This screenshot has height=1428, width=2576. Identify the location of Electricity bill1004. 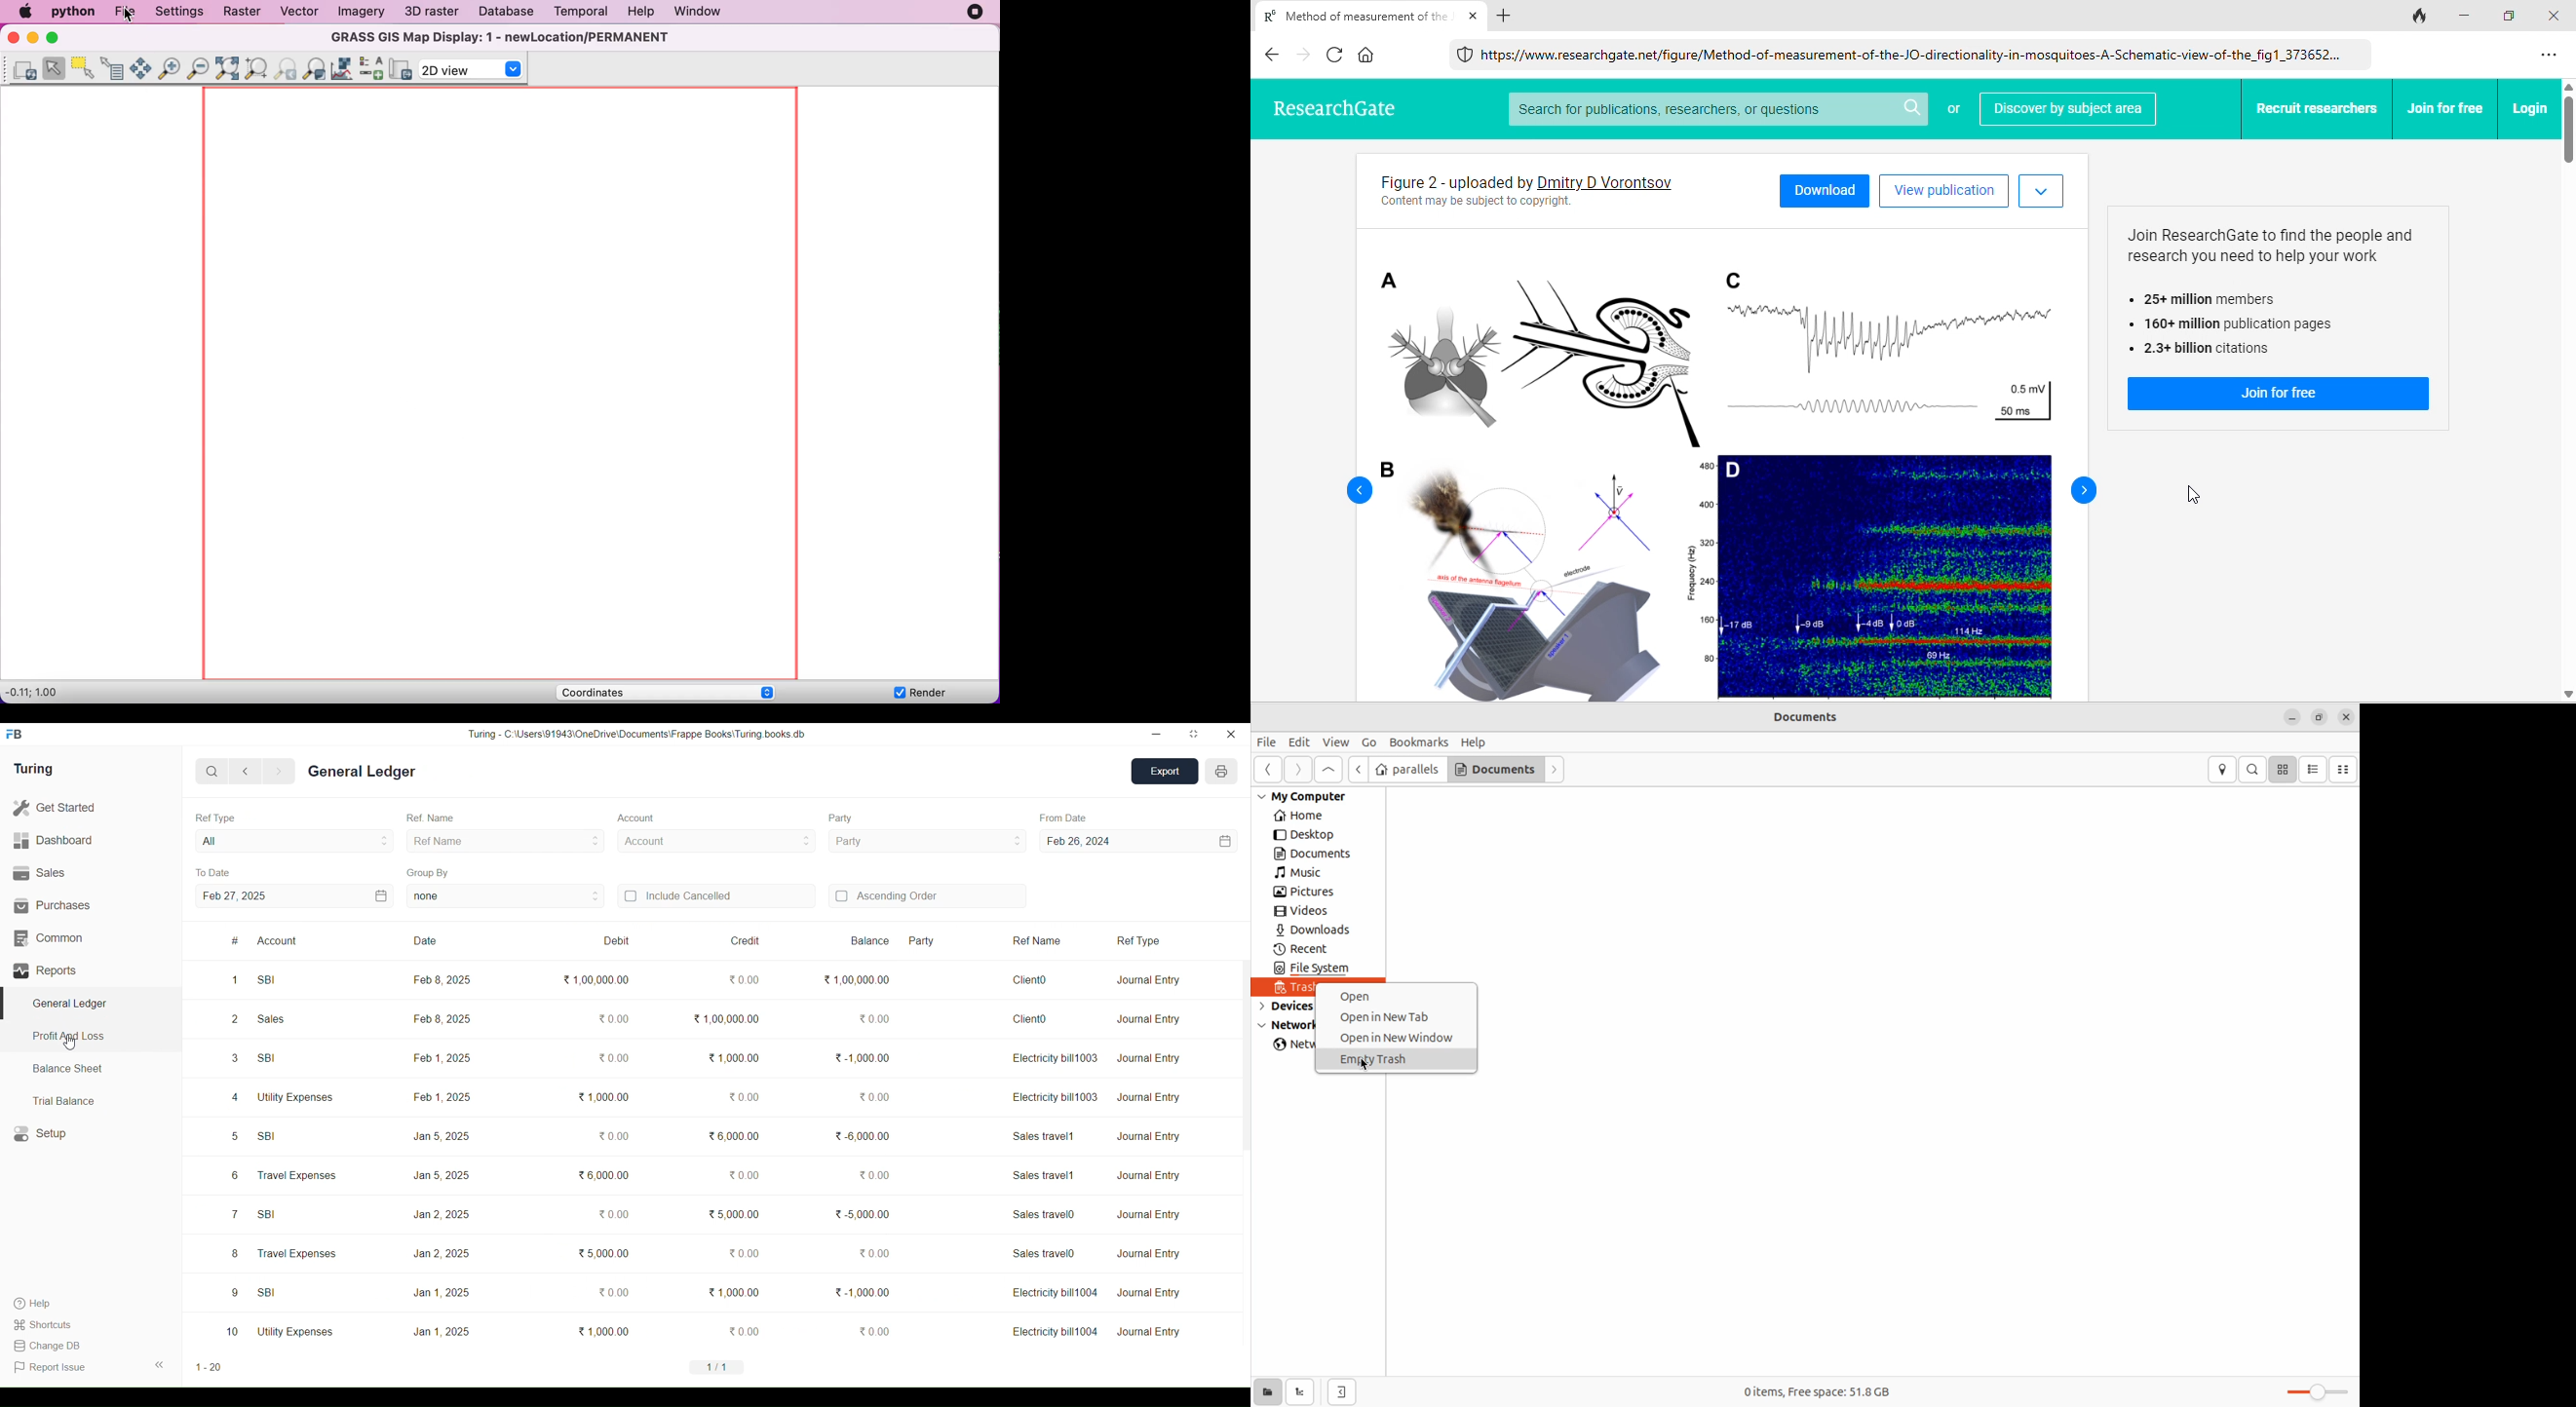
(1056, 1331).